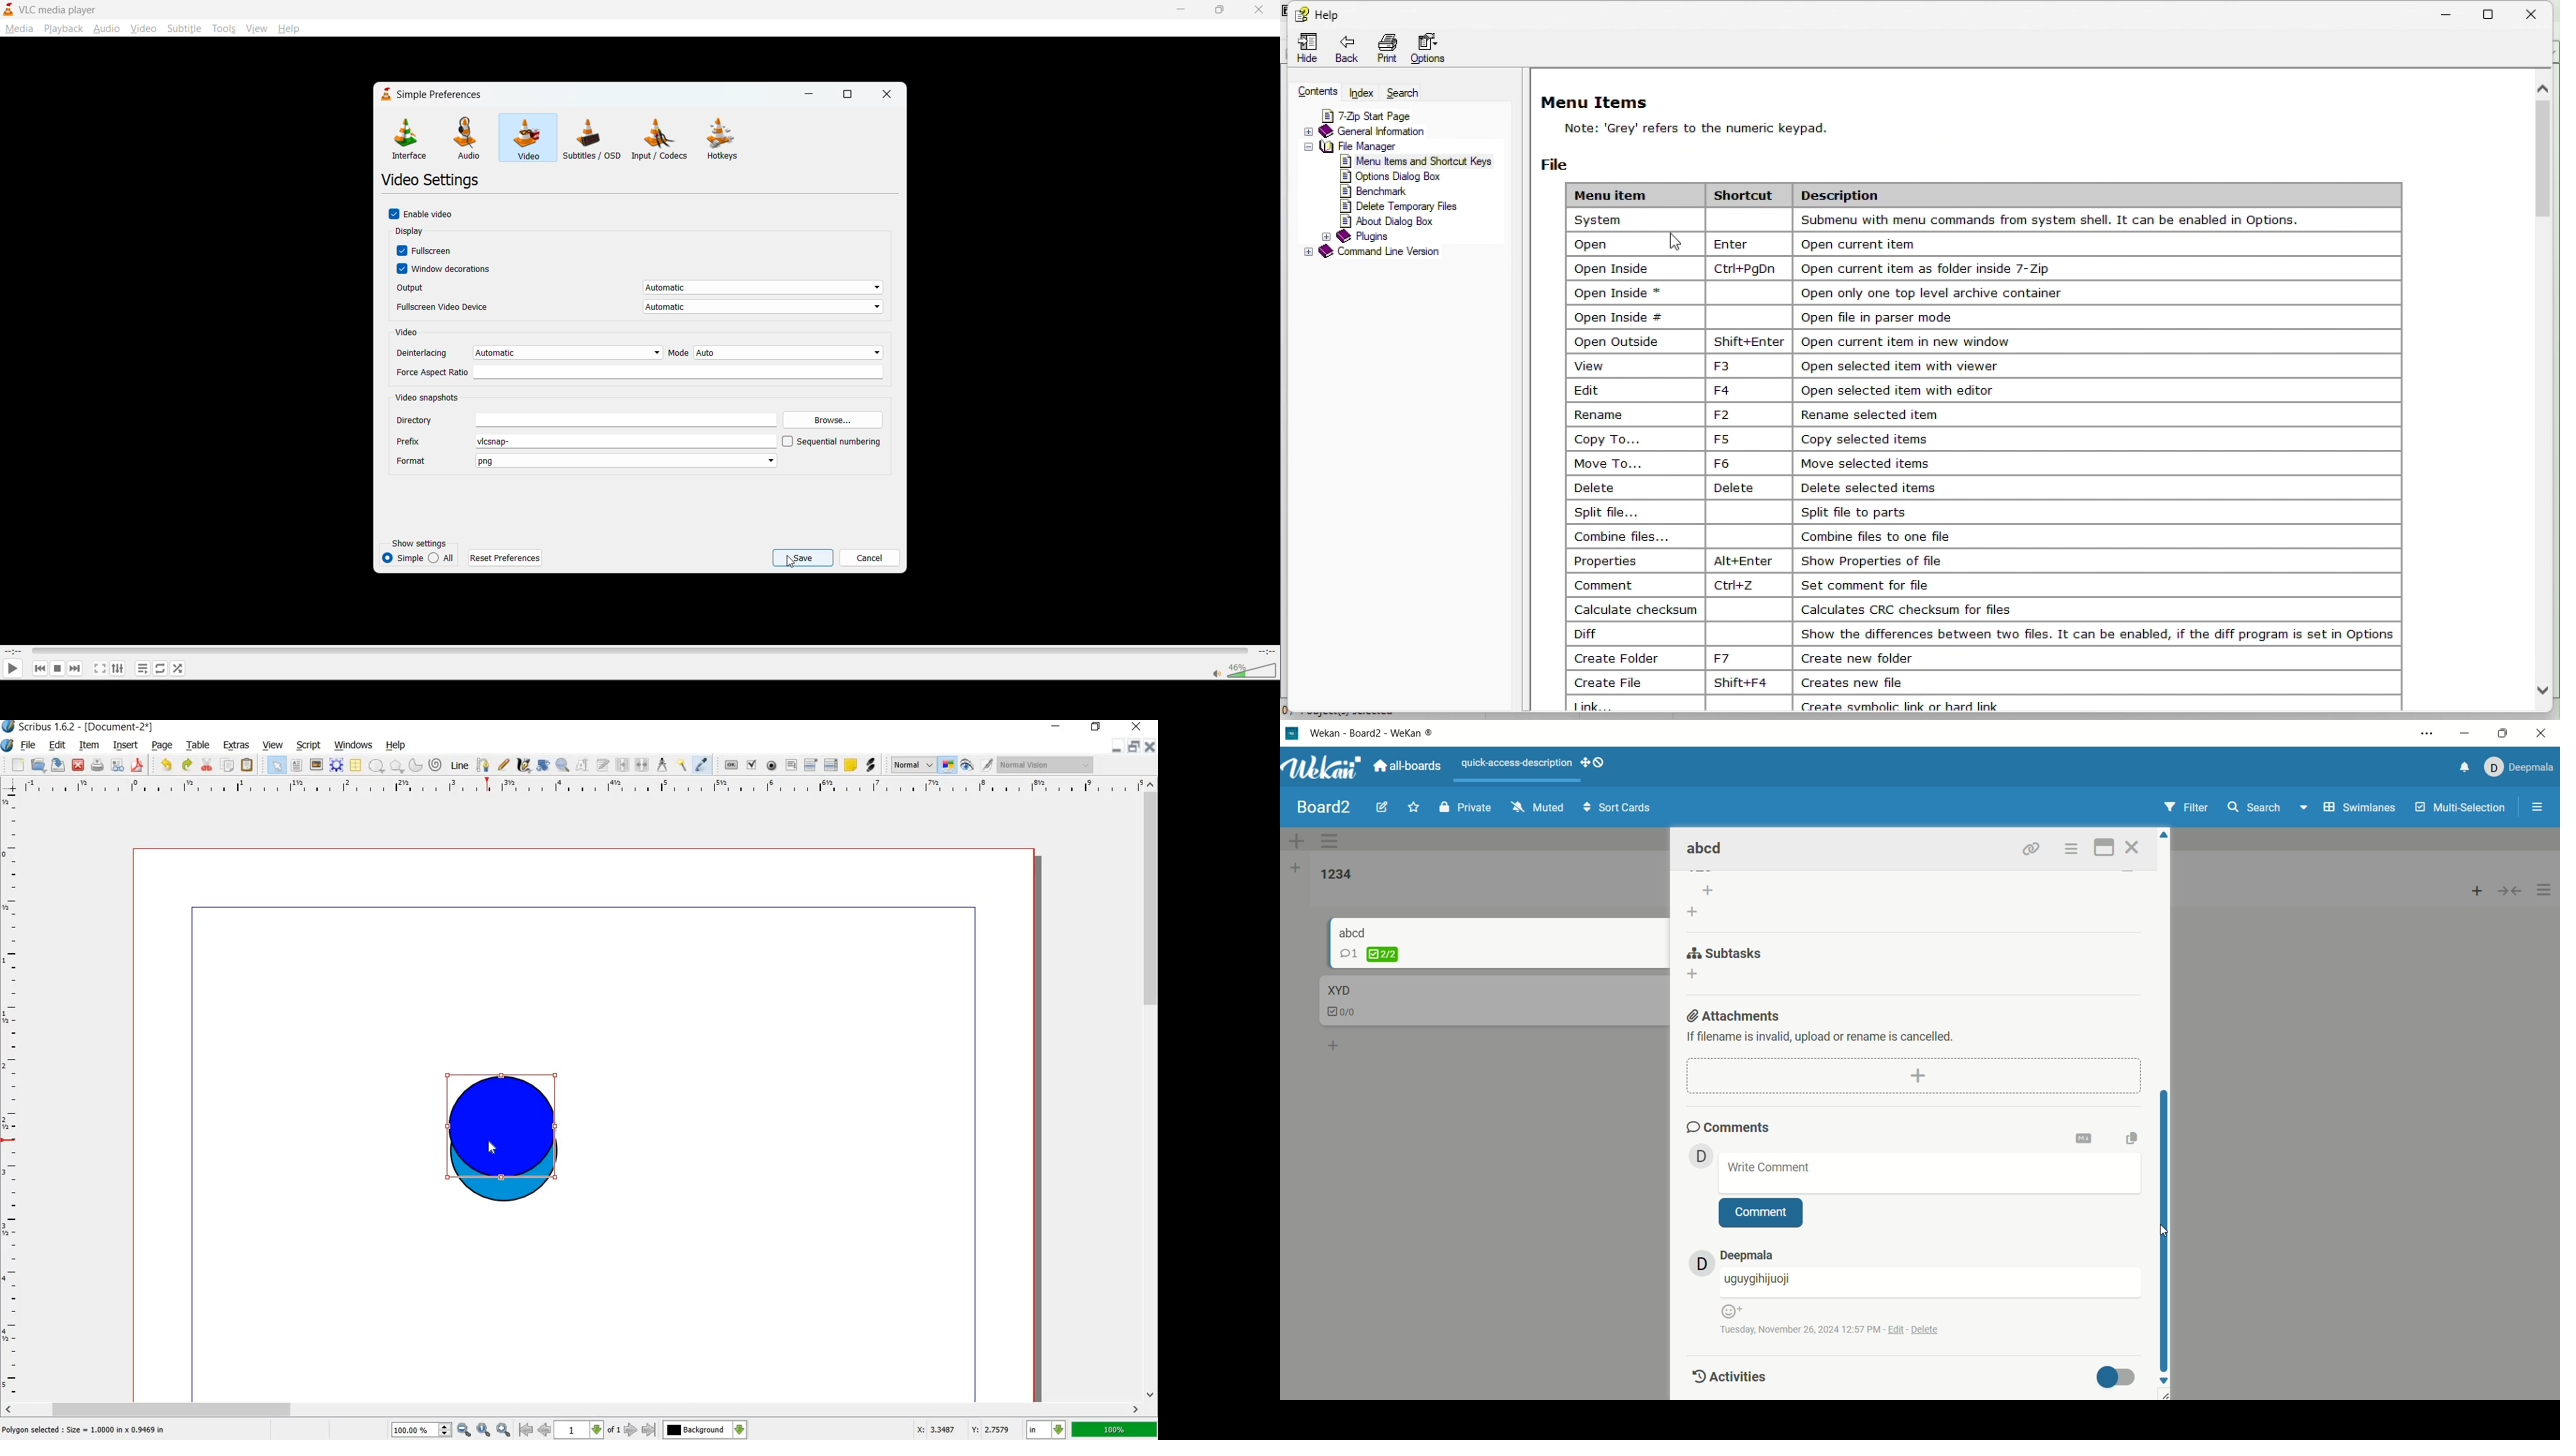 Image resolution: width=2576 pixels, height=1456 pixels. Describe the element at coordinates (1134, 748) in the screenshot. I see `restore` at that location.